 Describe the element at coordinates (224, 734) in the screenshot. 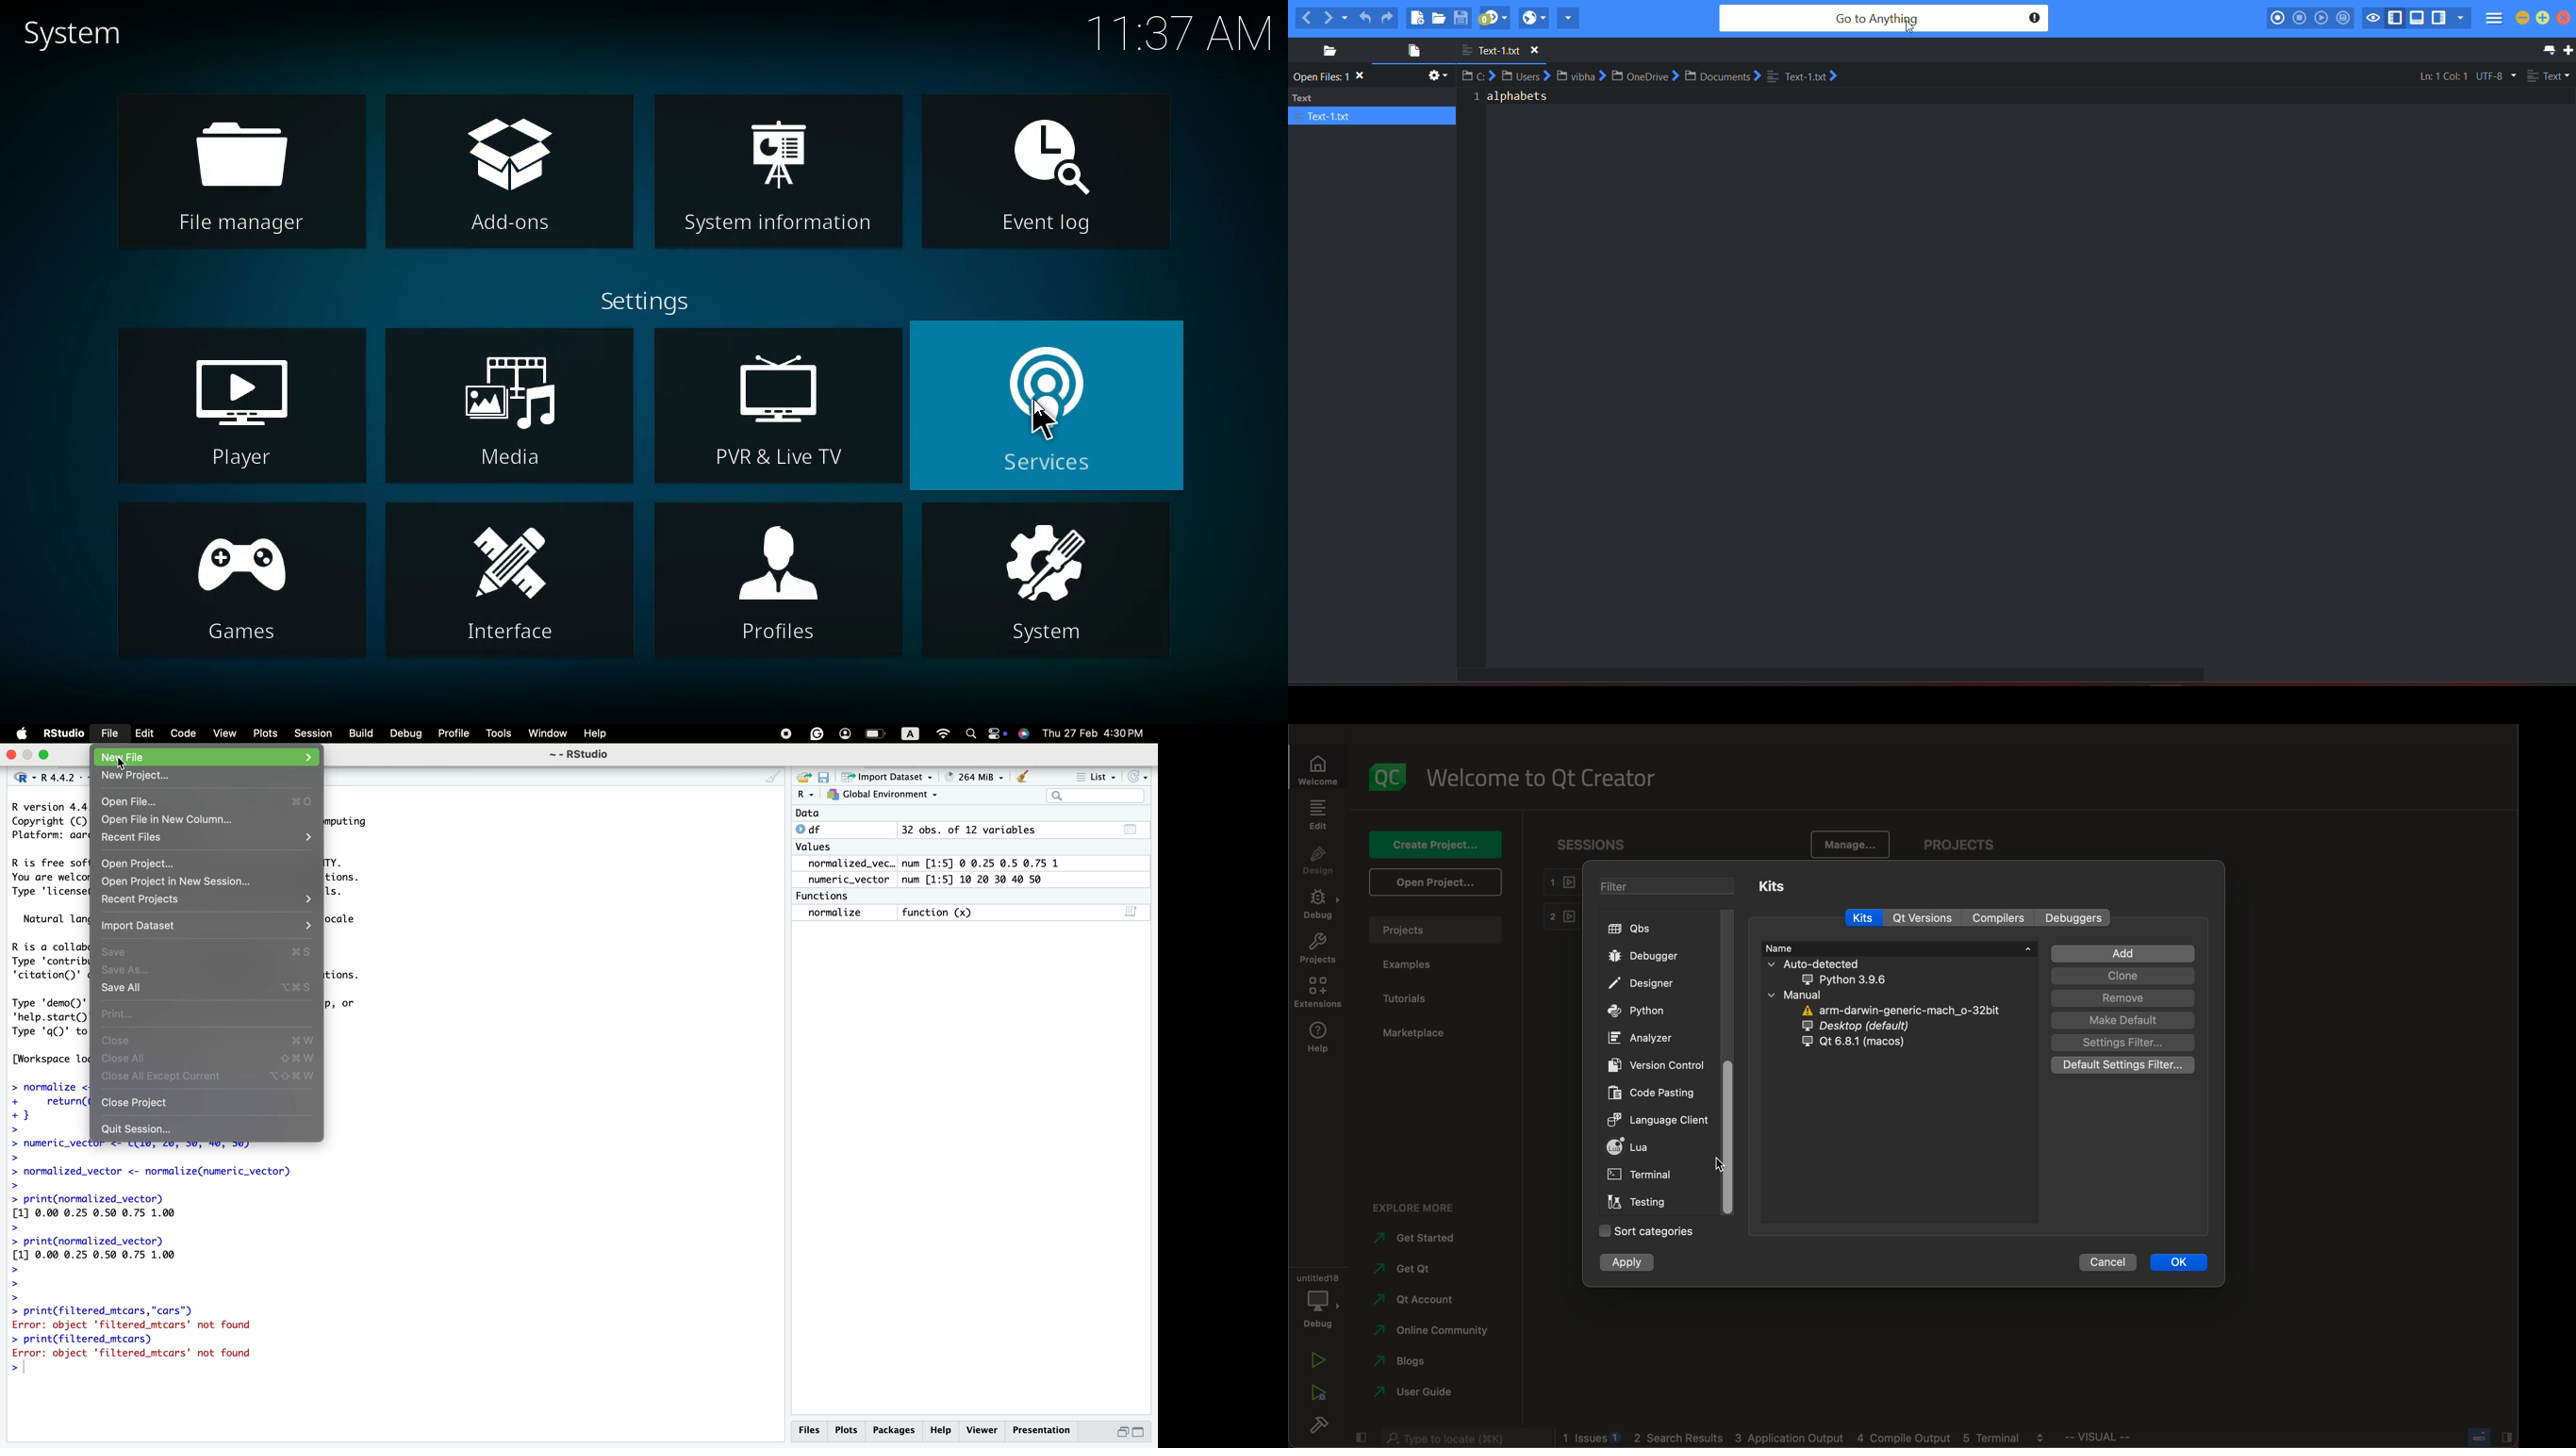

I see `view` at that location.